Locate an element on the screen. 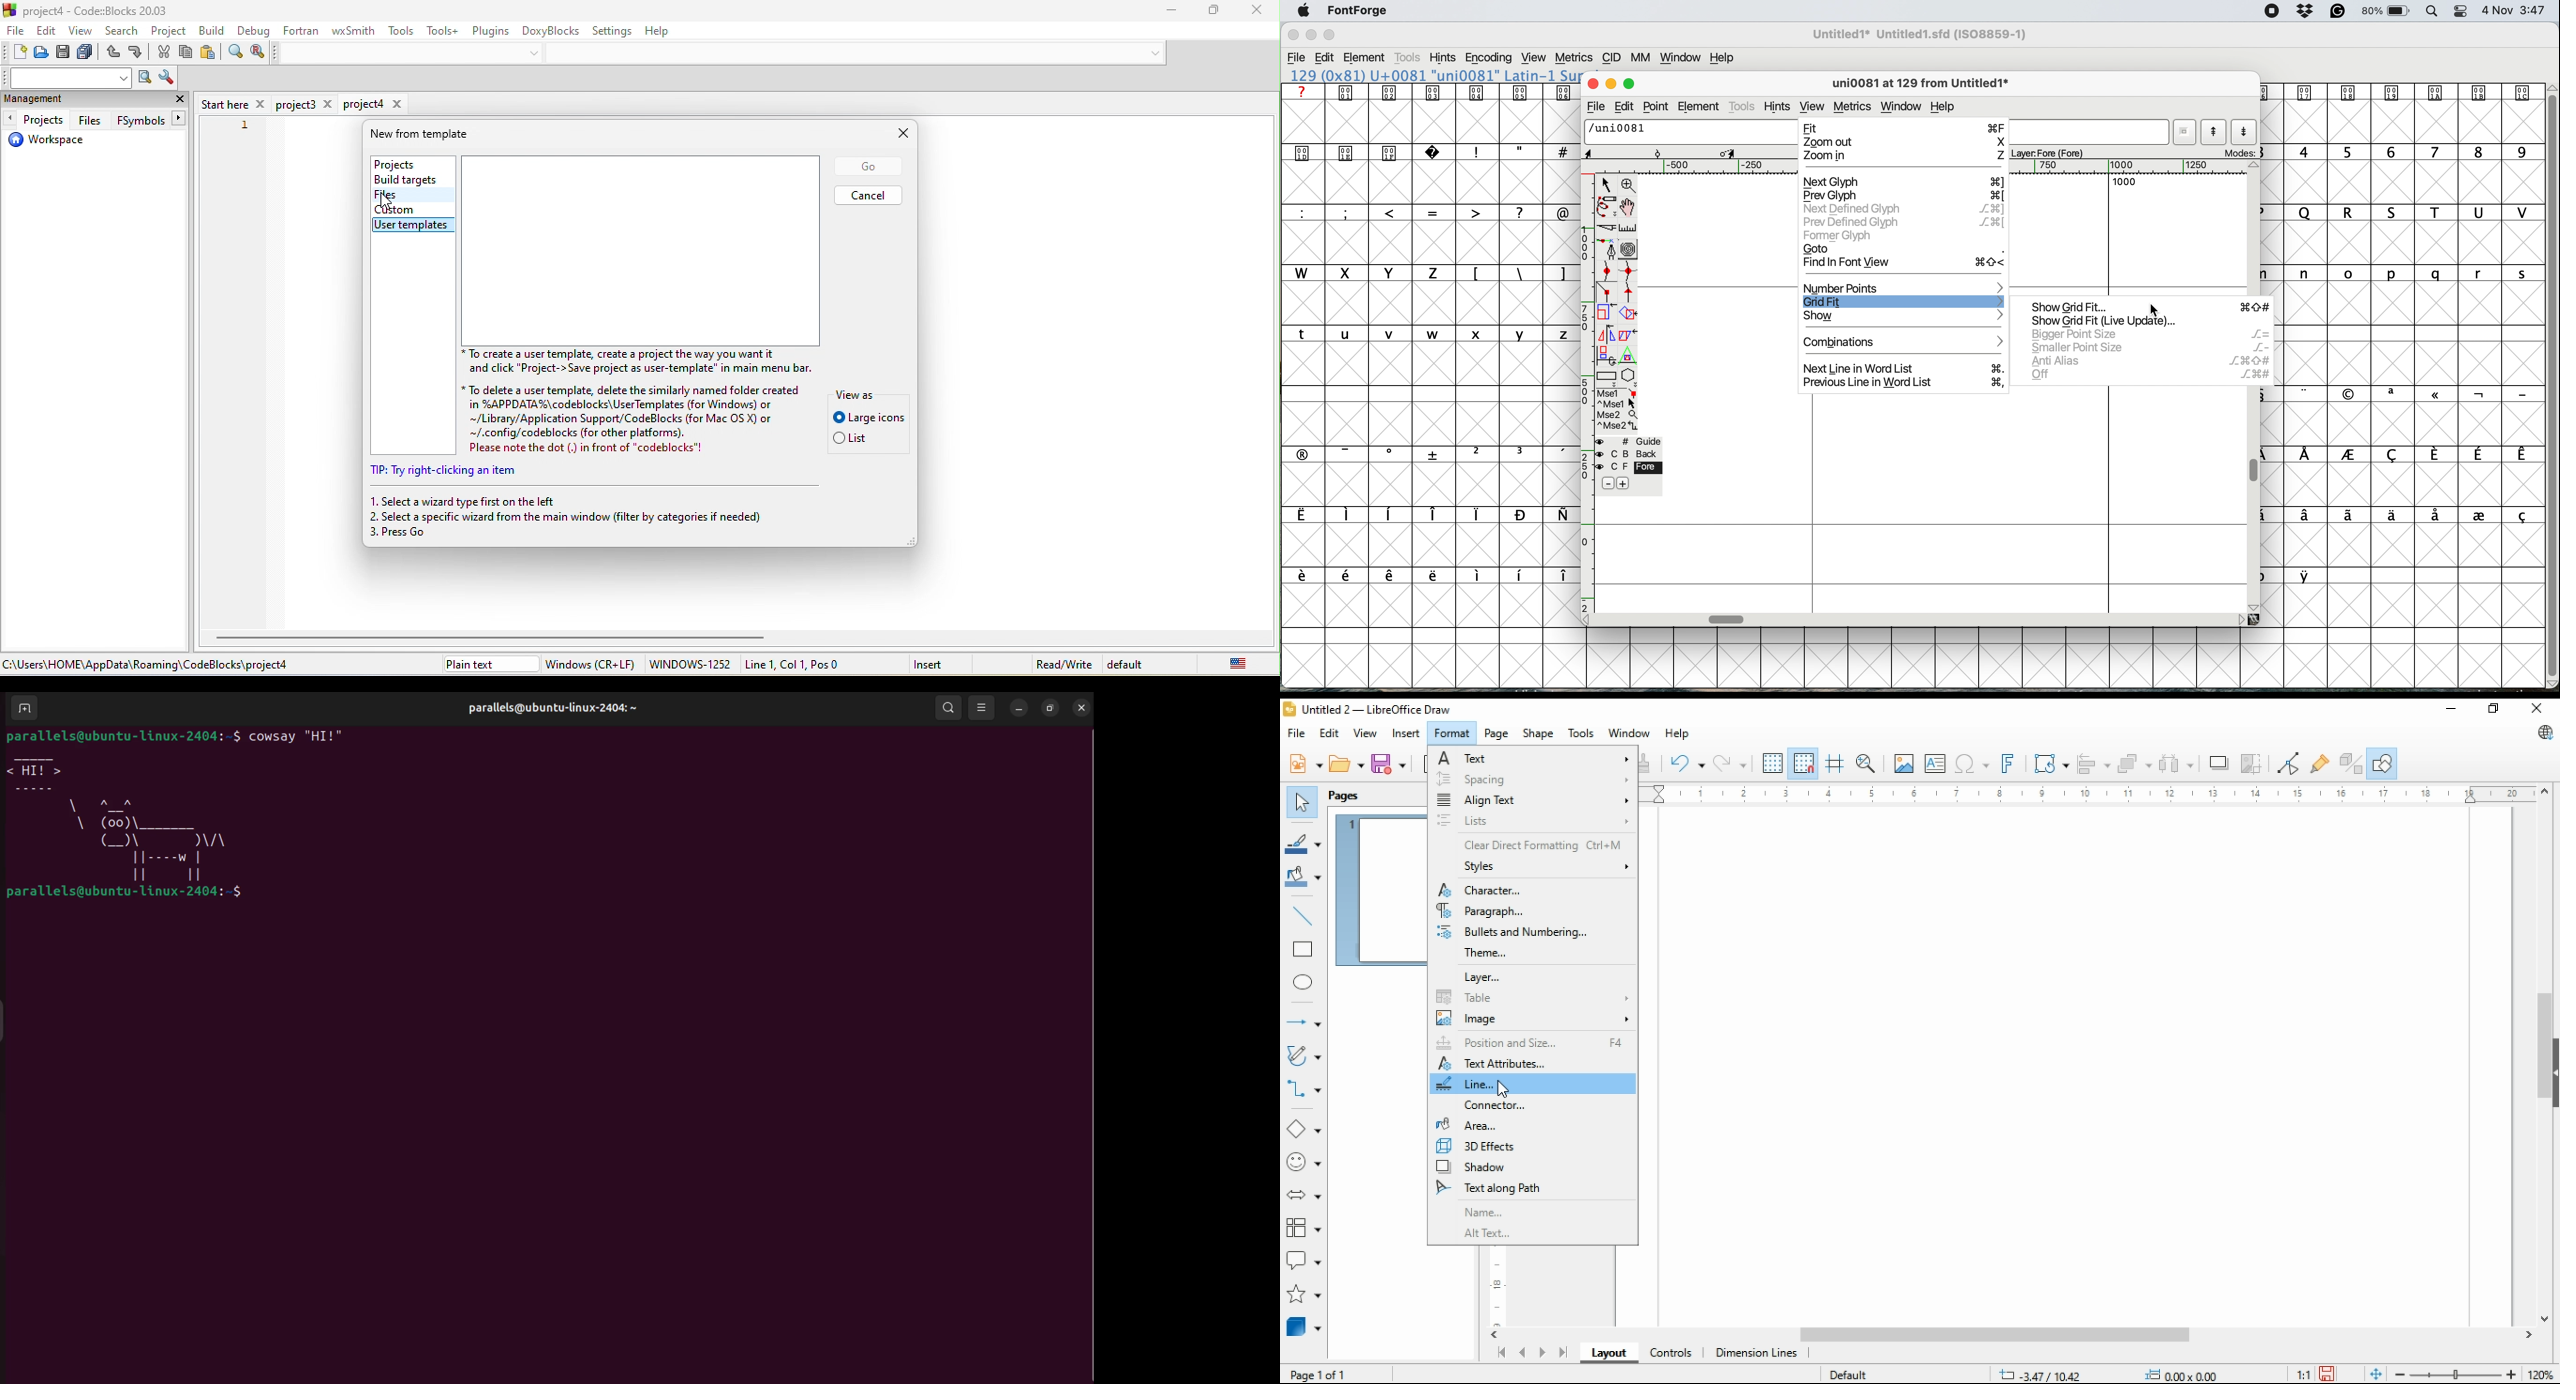 Image resolution: width=2576 pixels, height=1400 pixels. horizontal scroll bar is located at coordinates (1729, 618).